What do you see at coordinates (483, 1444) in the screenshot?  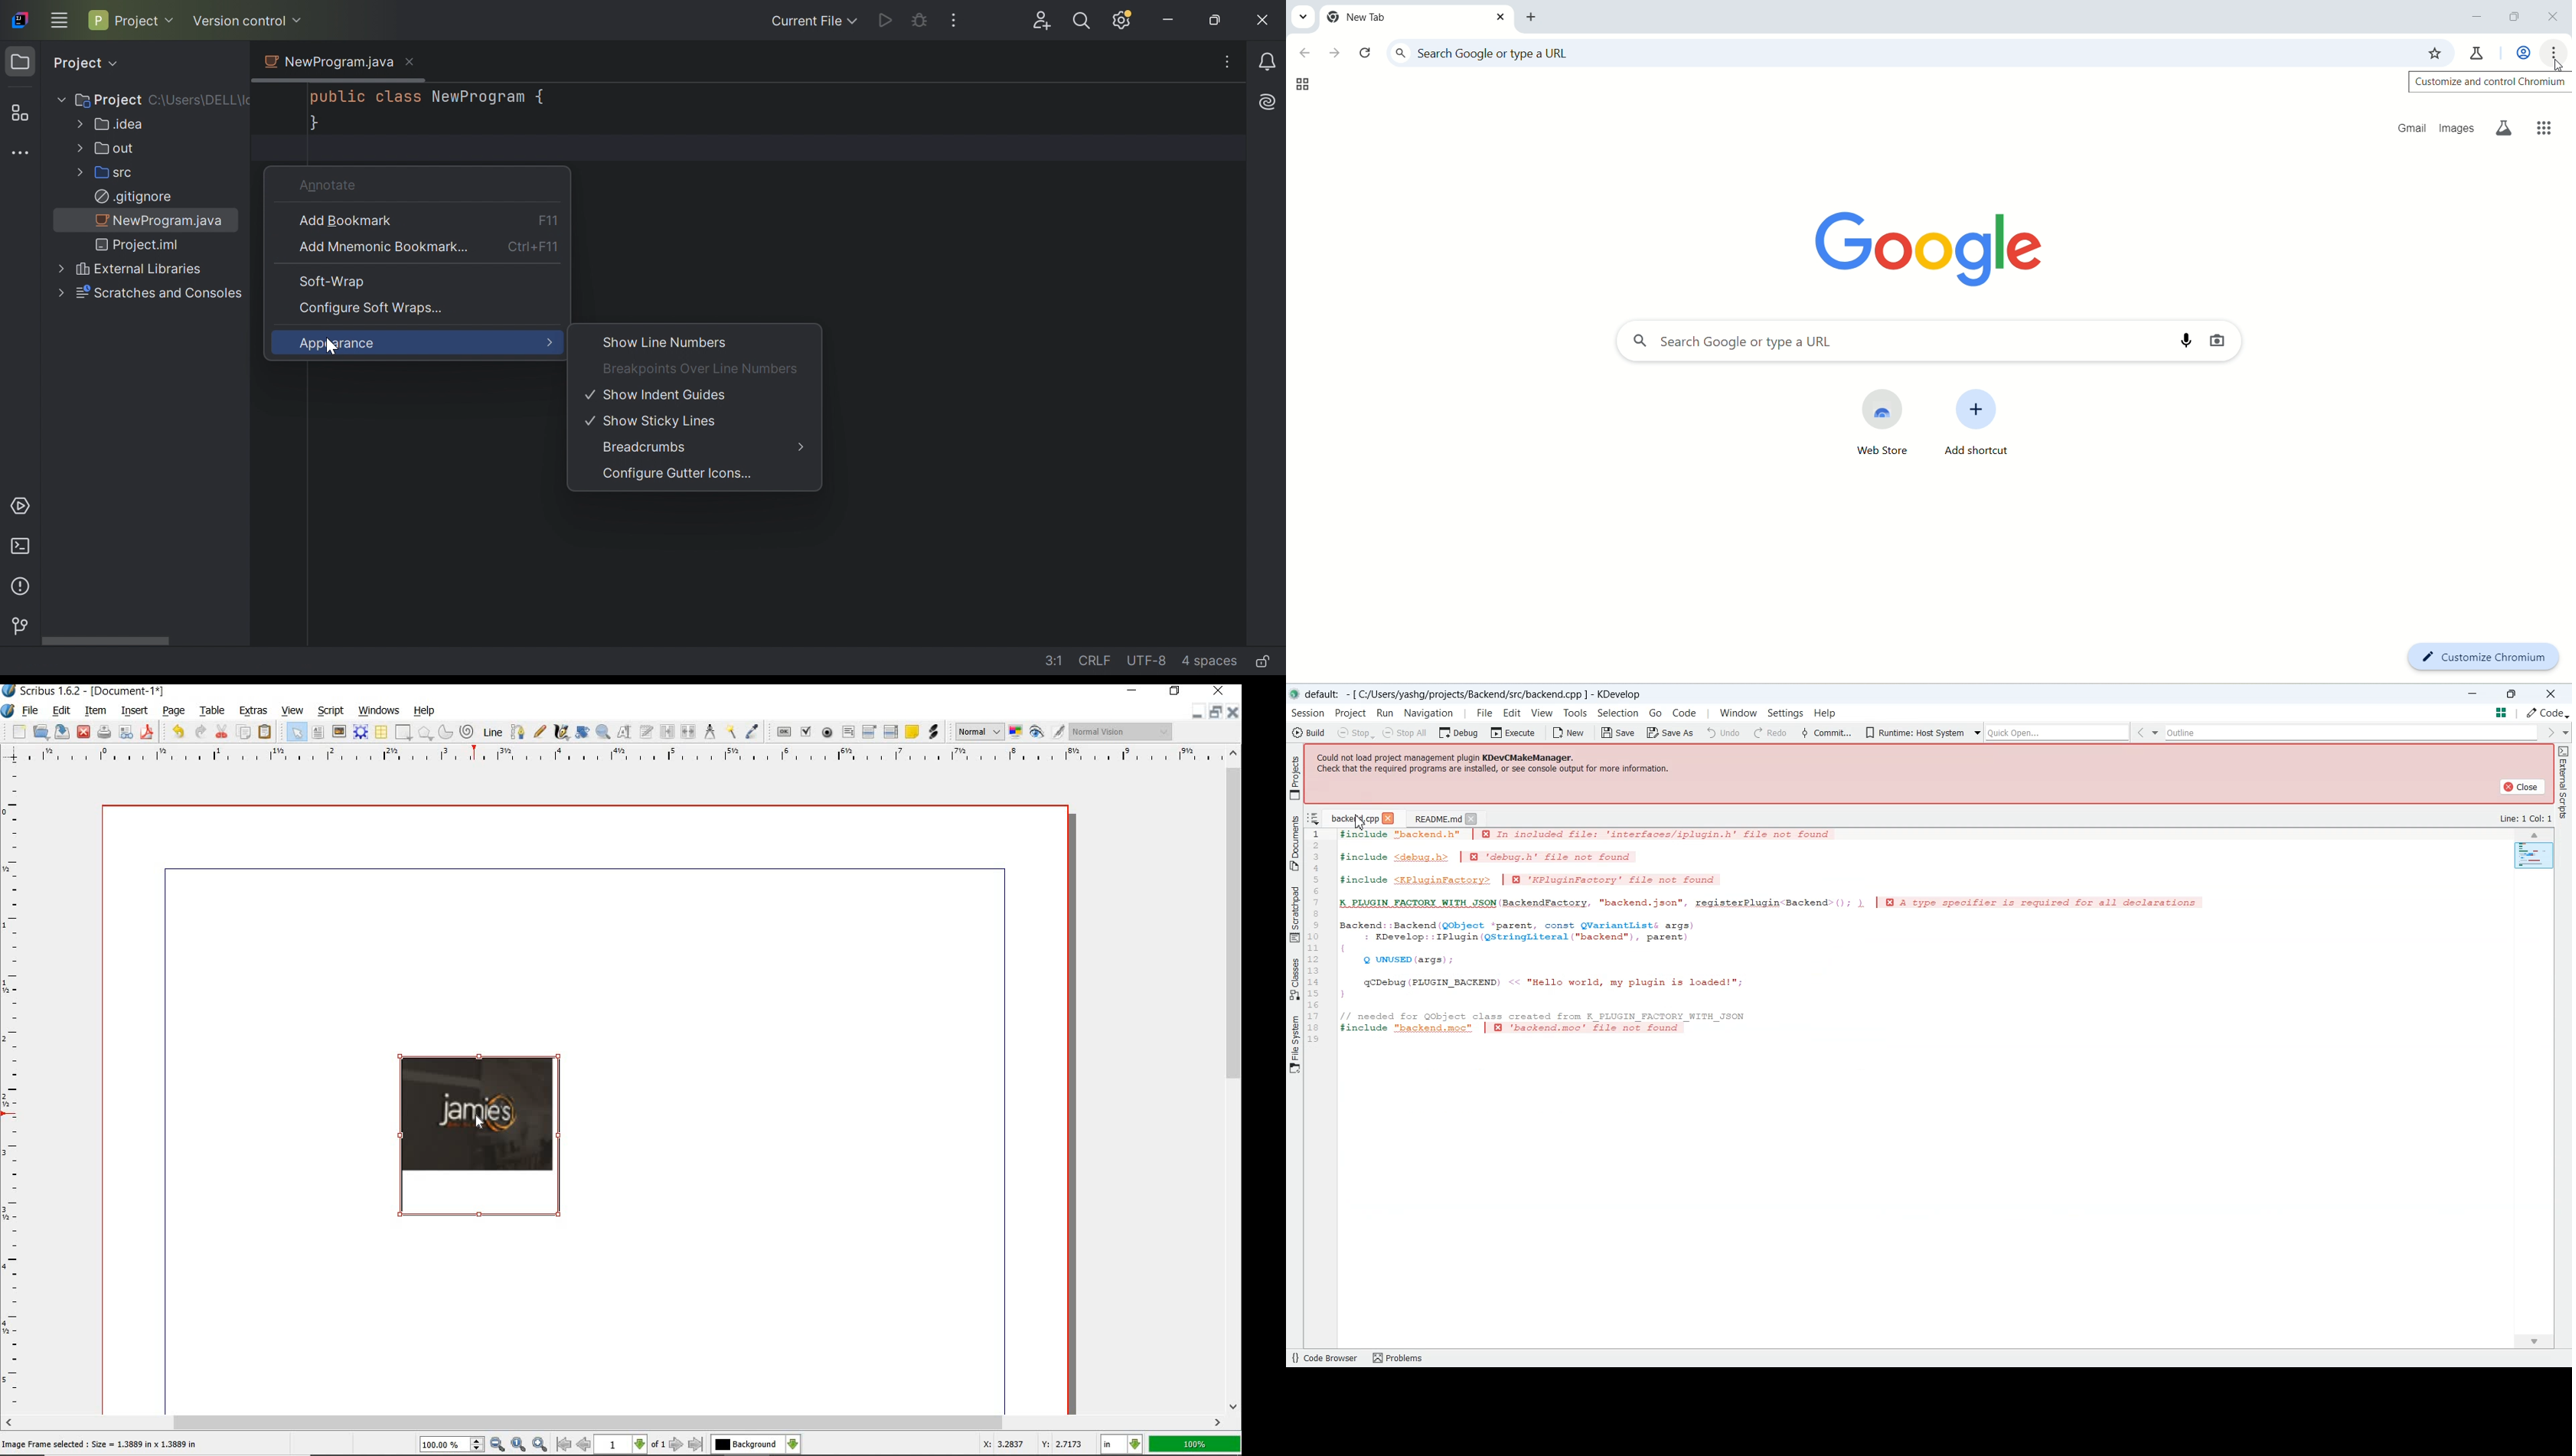 I see `zoom in/zoom to/zoom out` at bounding box center [483, 1444].